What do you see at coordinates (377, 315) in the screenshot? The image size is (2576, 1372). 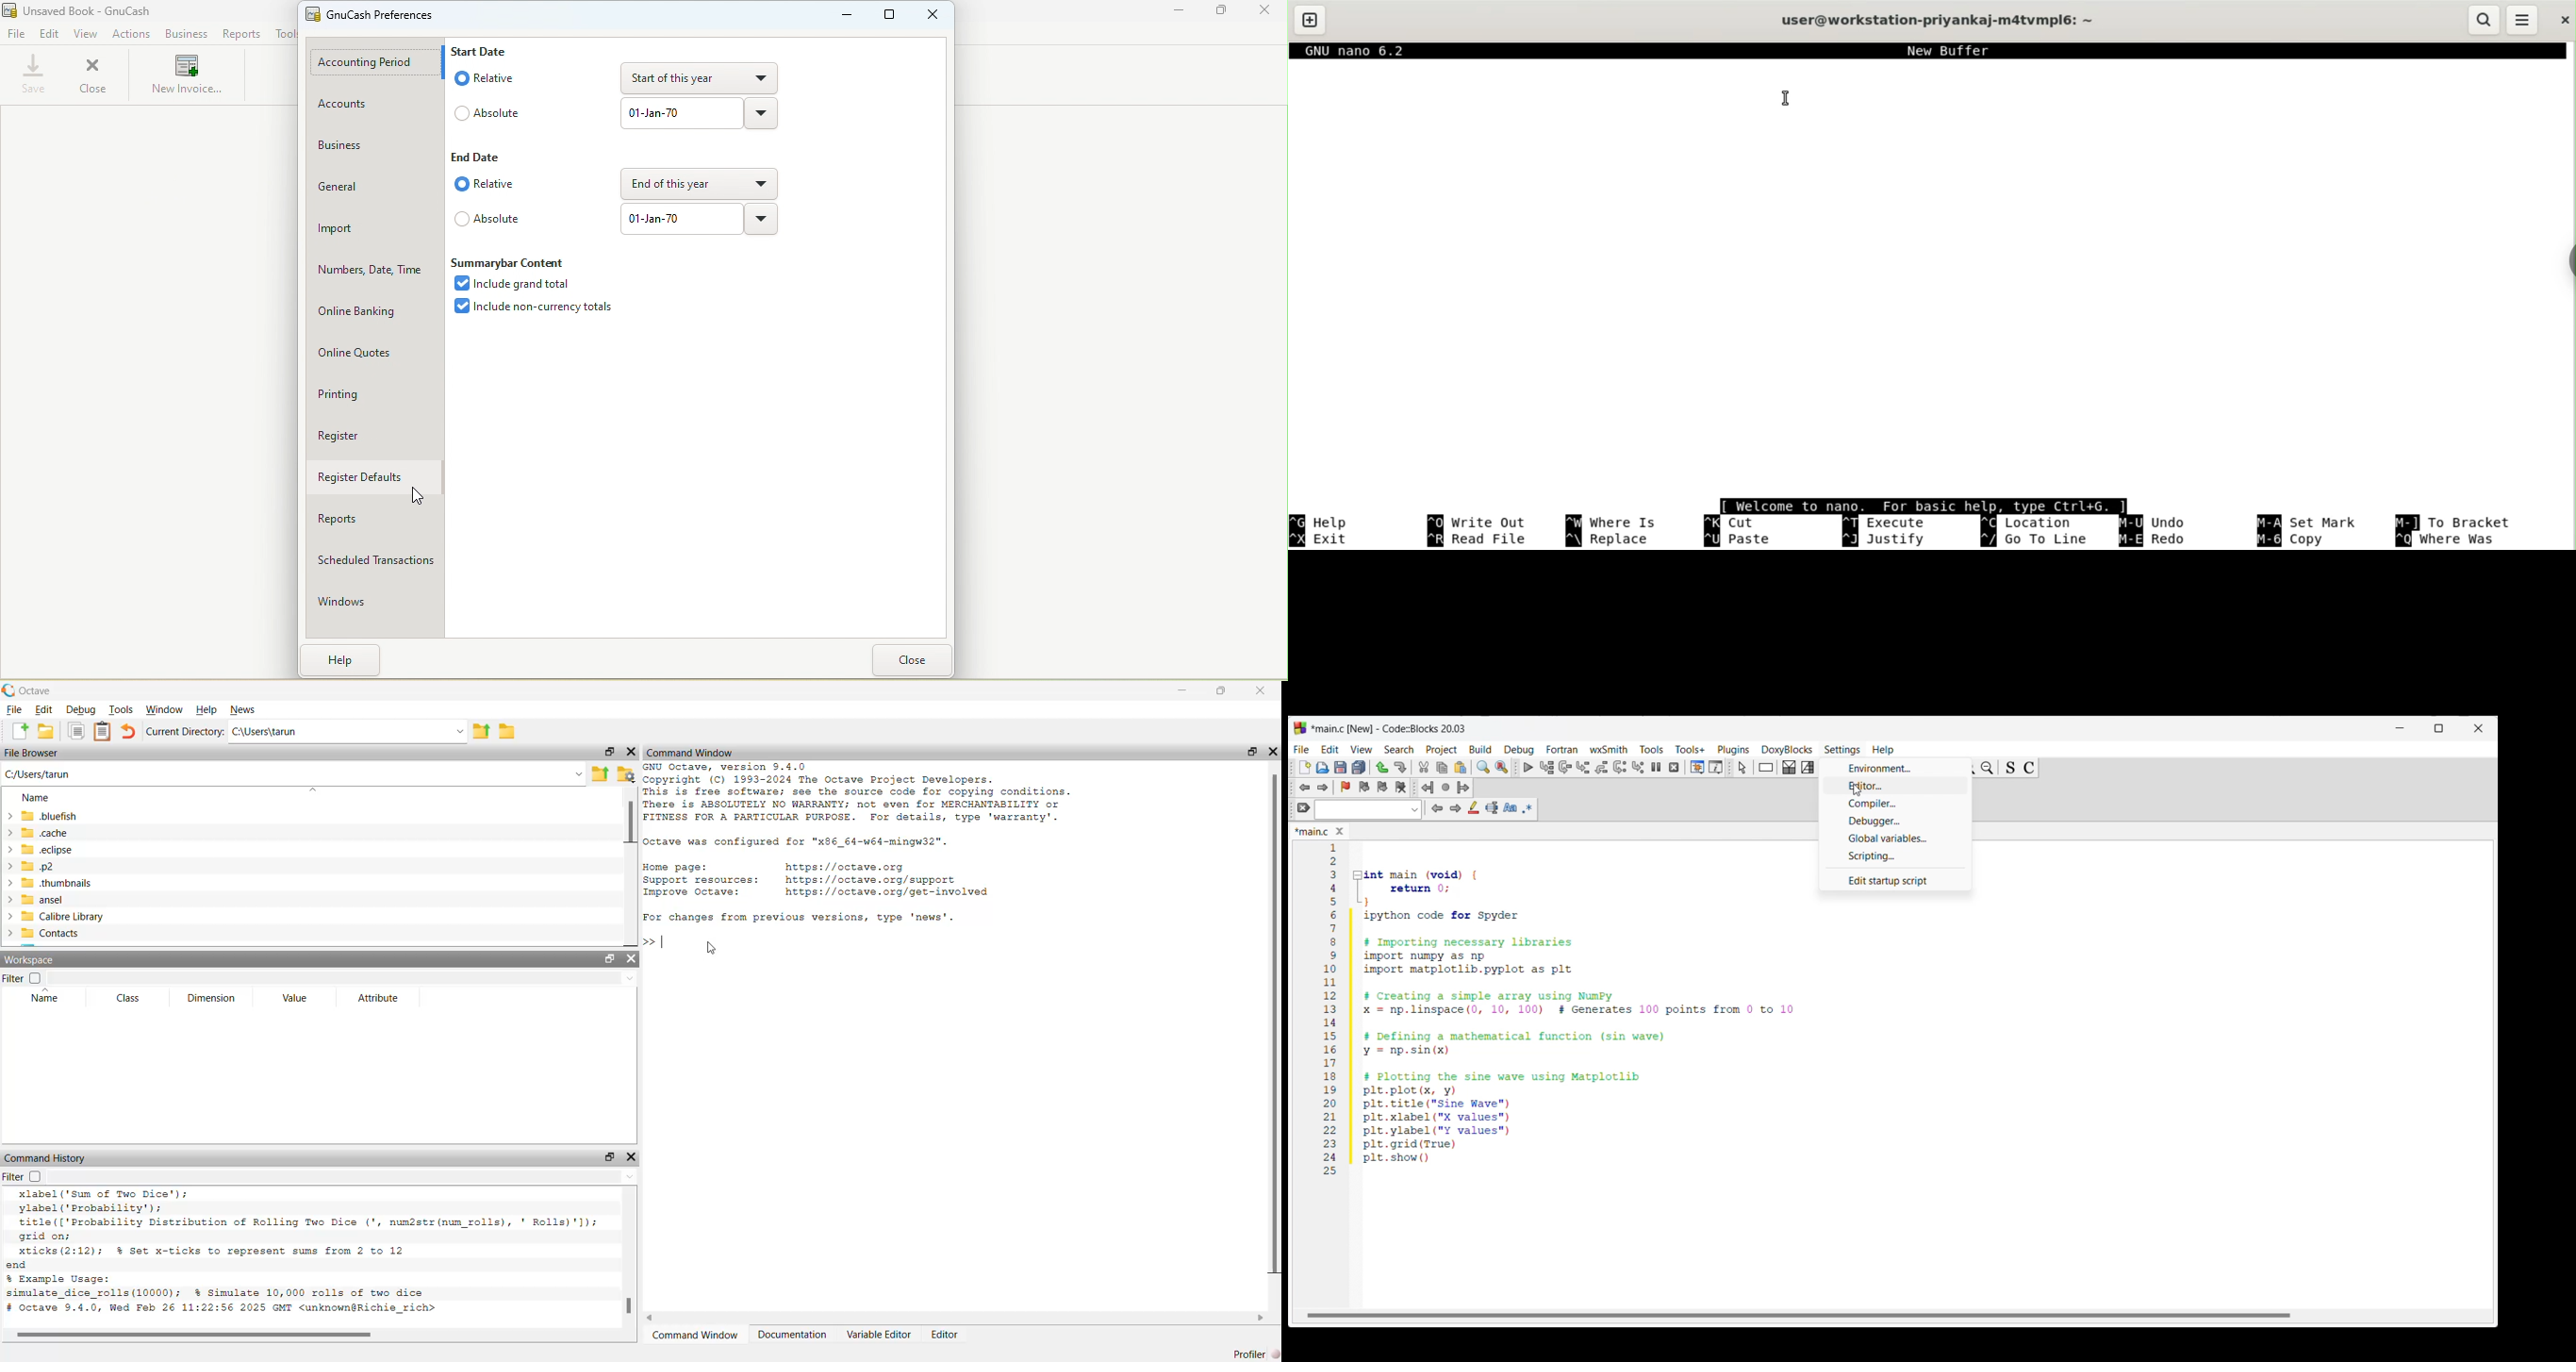 I see `Online banking` at bounding box center [377, 315].